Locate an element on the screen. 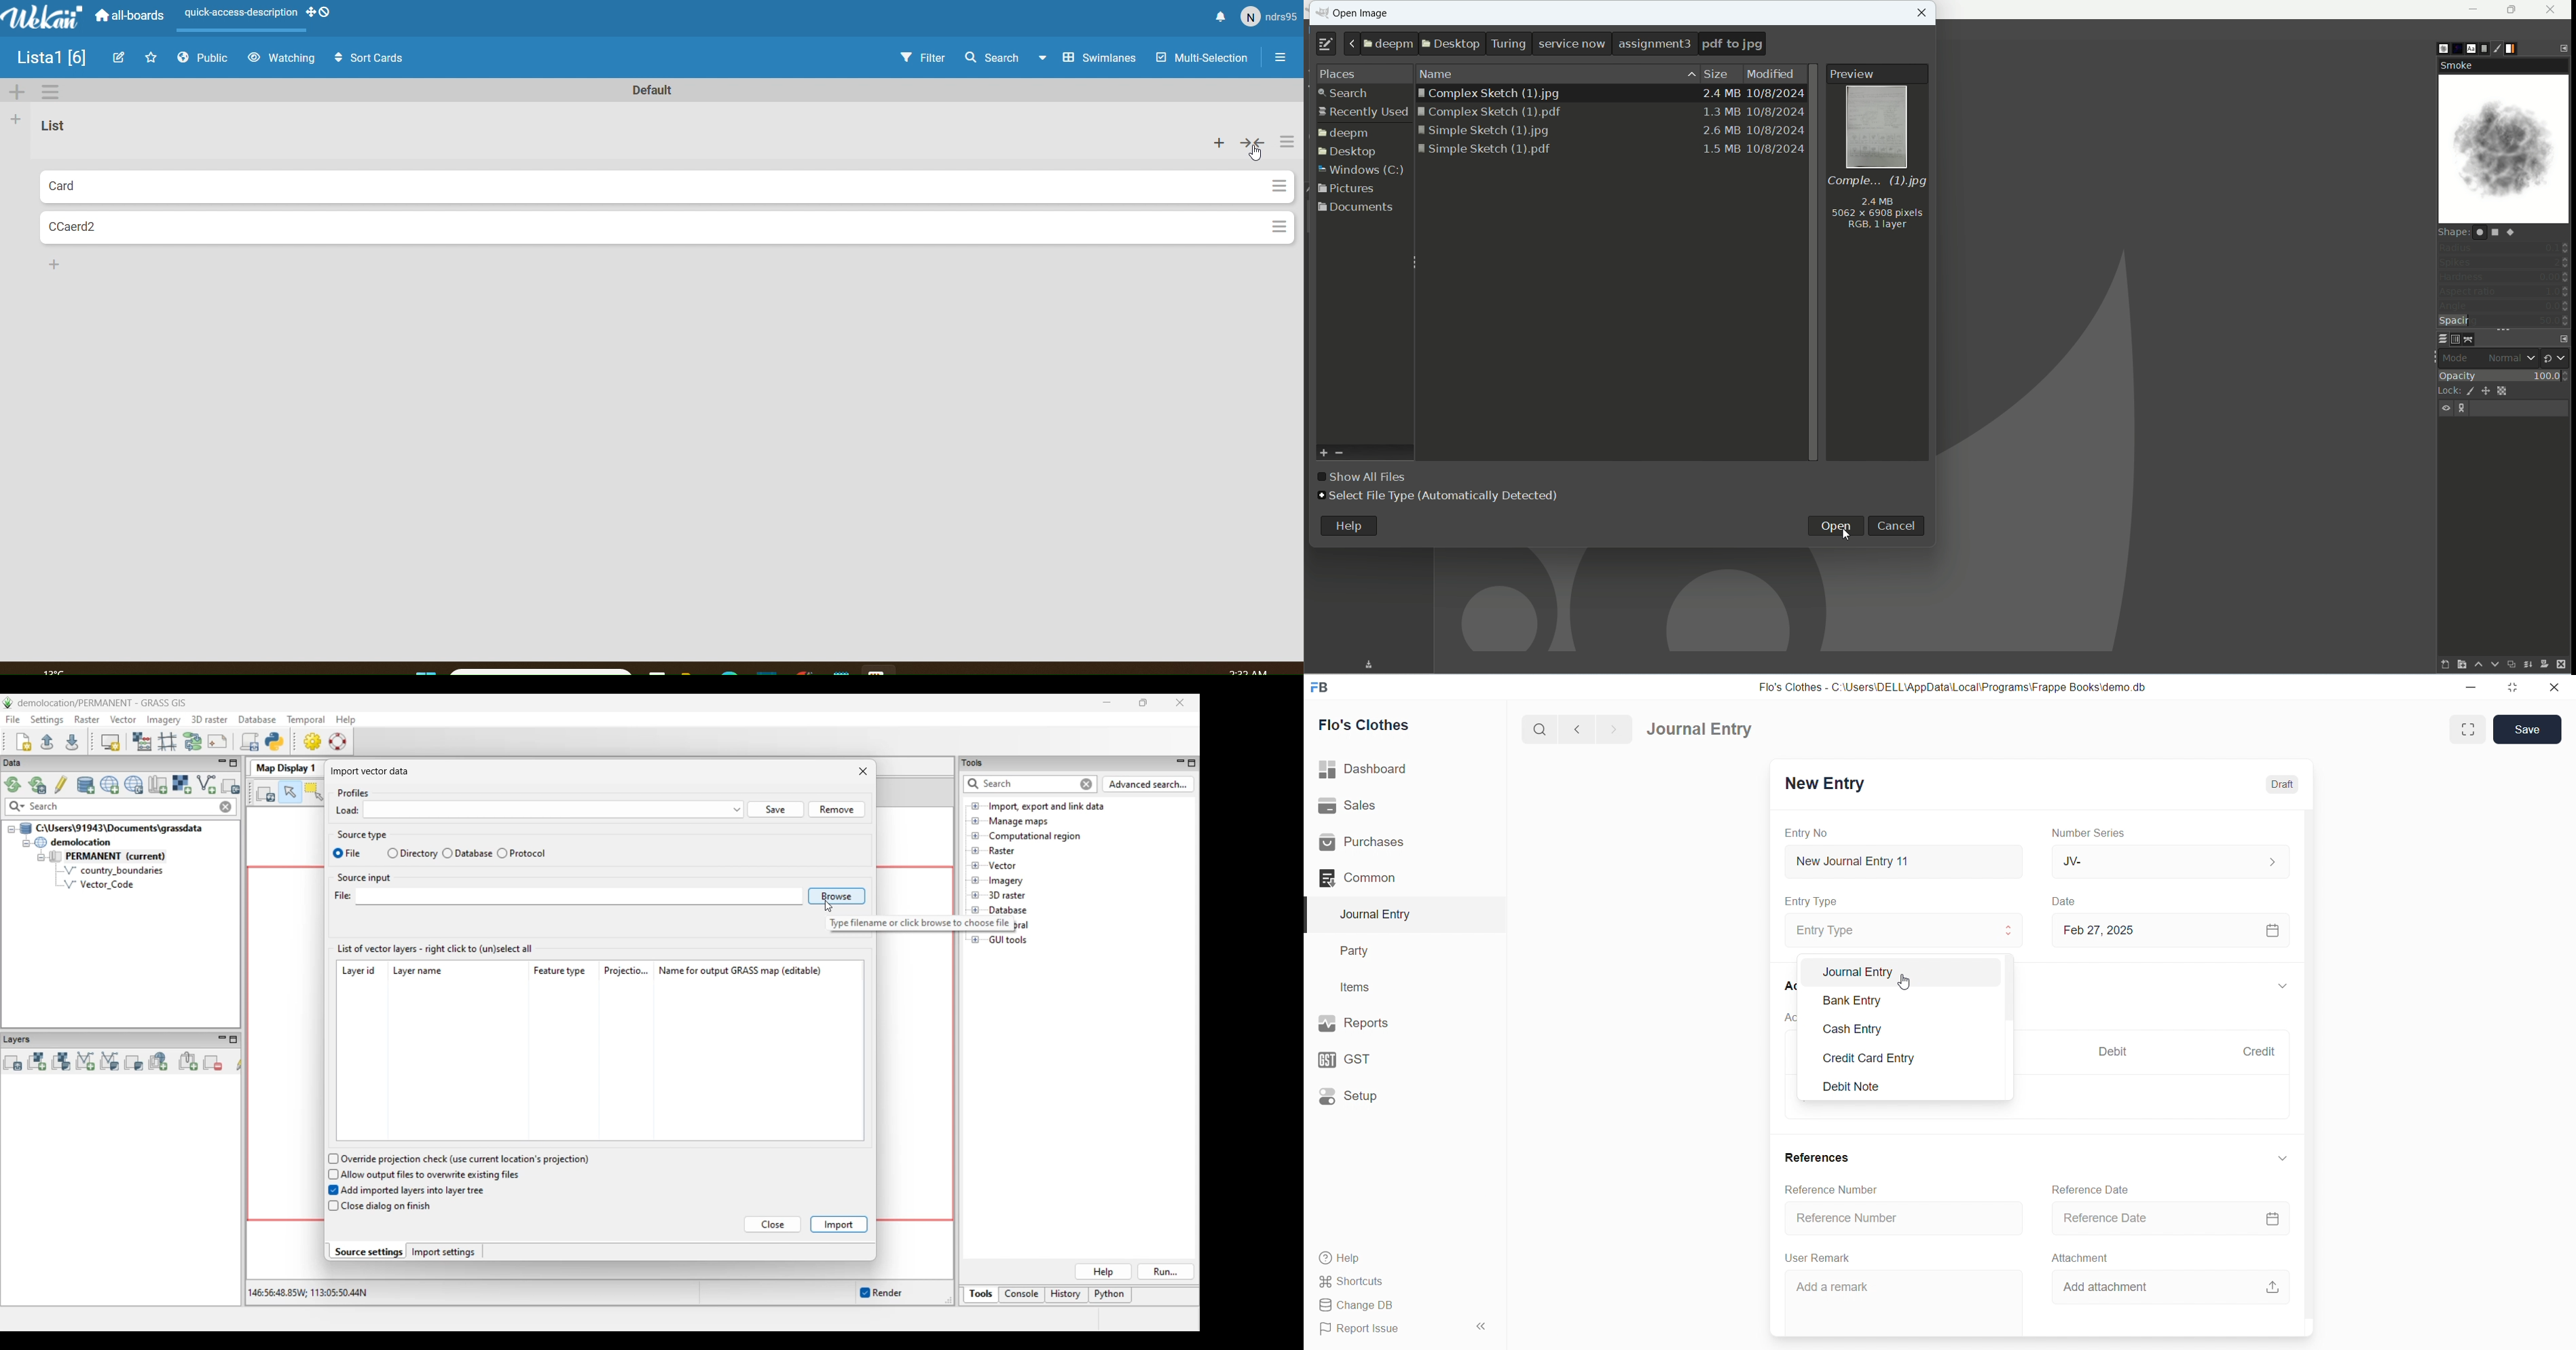 This screenshot has height=1372, width=2576. delete is located at coordinates (2561, 664).